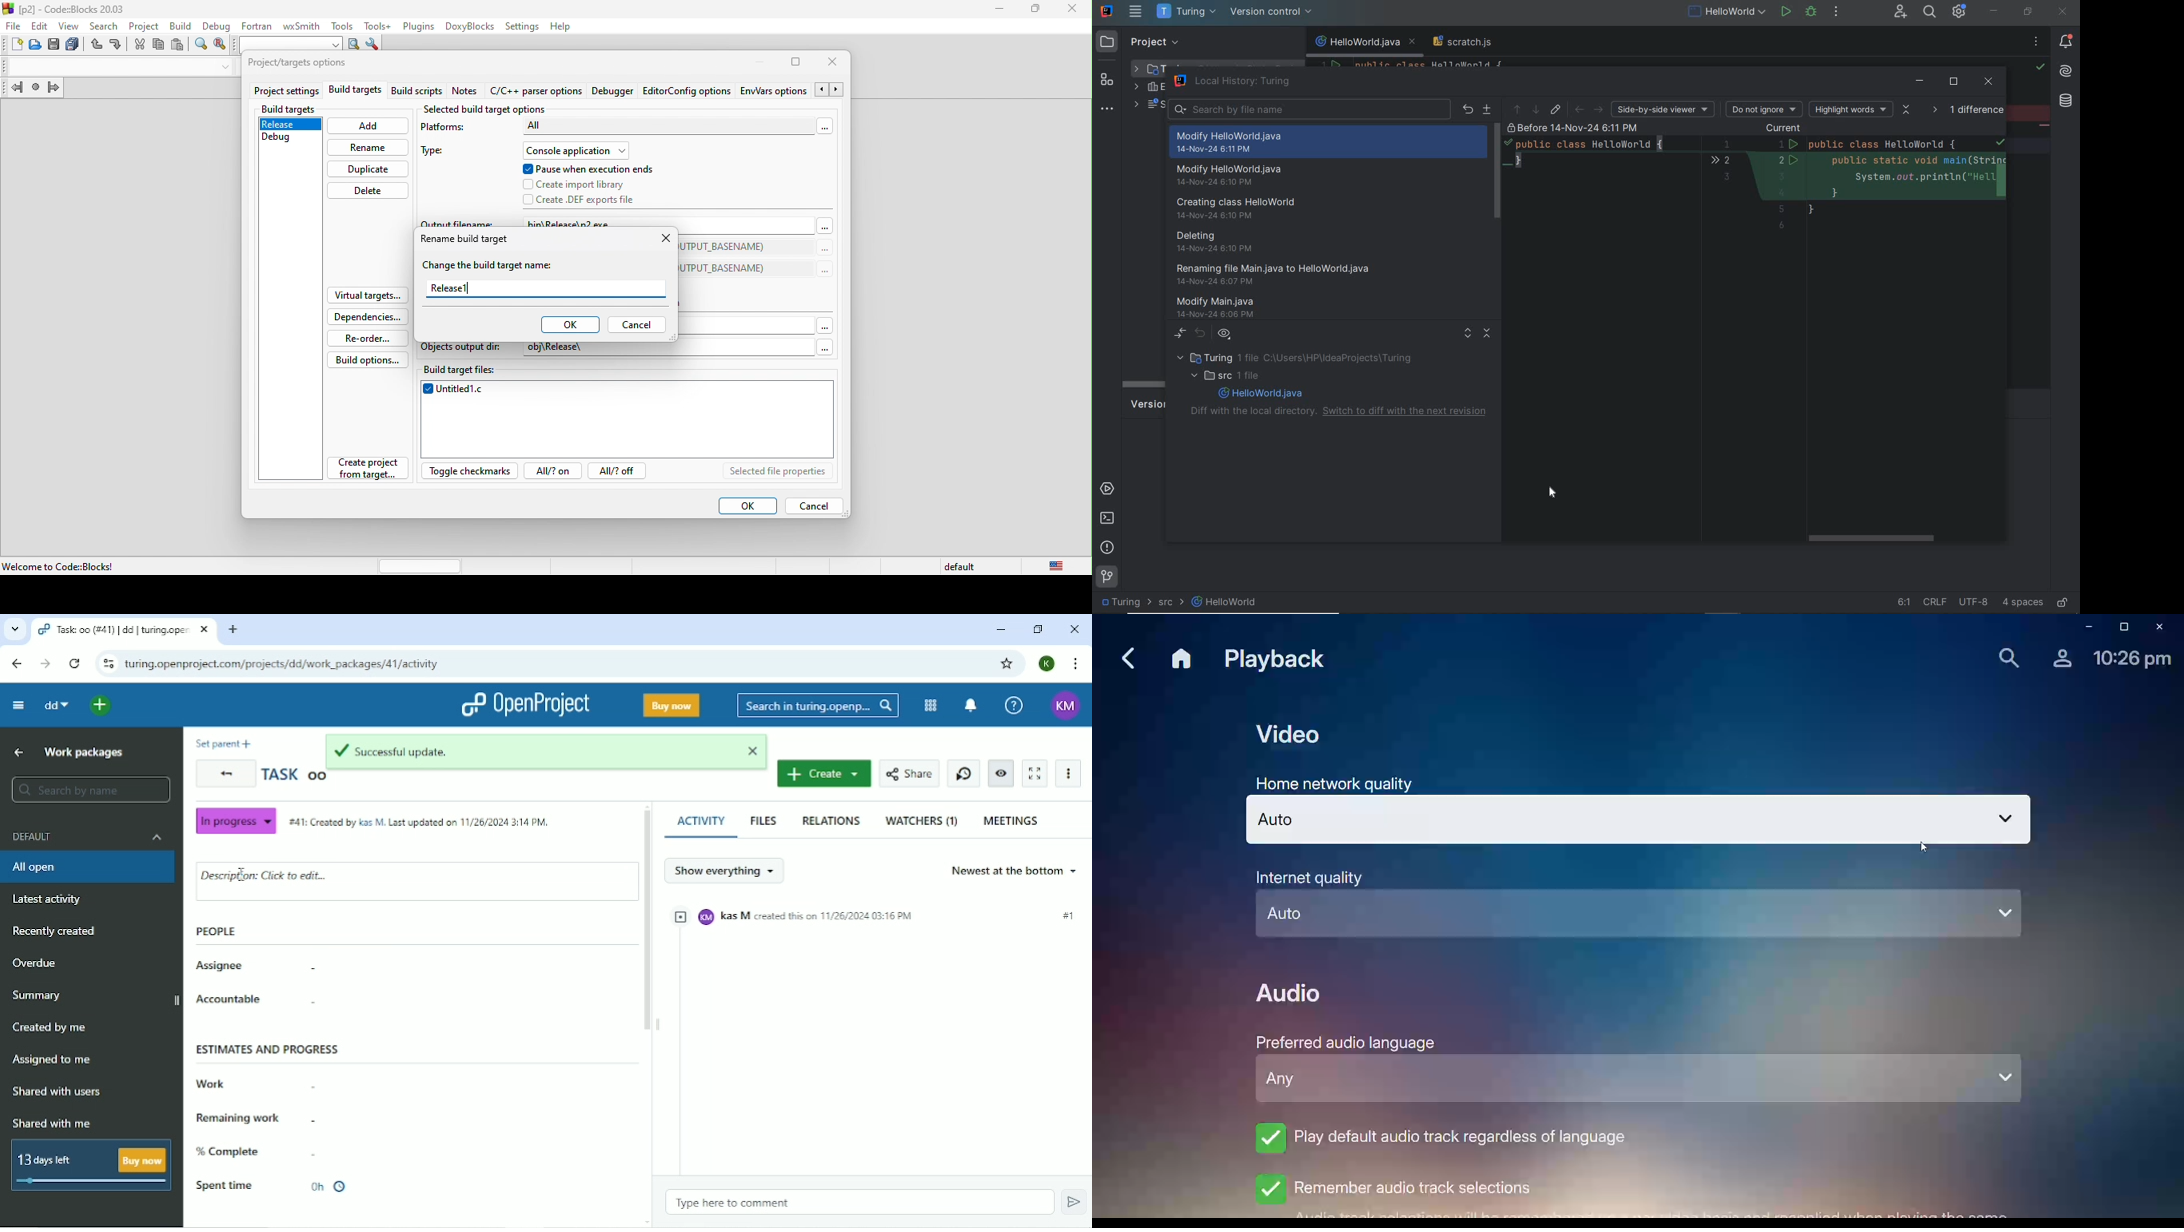  What do you see at coordinates (143, 25) in the screenshot?
I see `project` at bounding box center [143, 25].